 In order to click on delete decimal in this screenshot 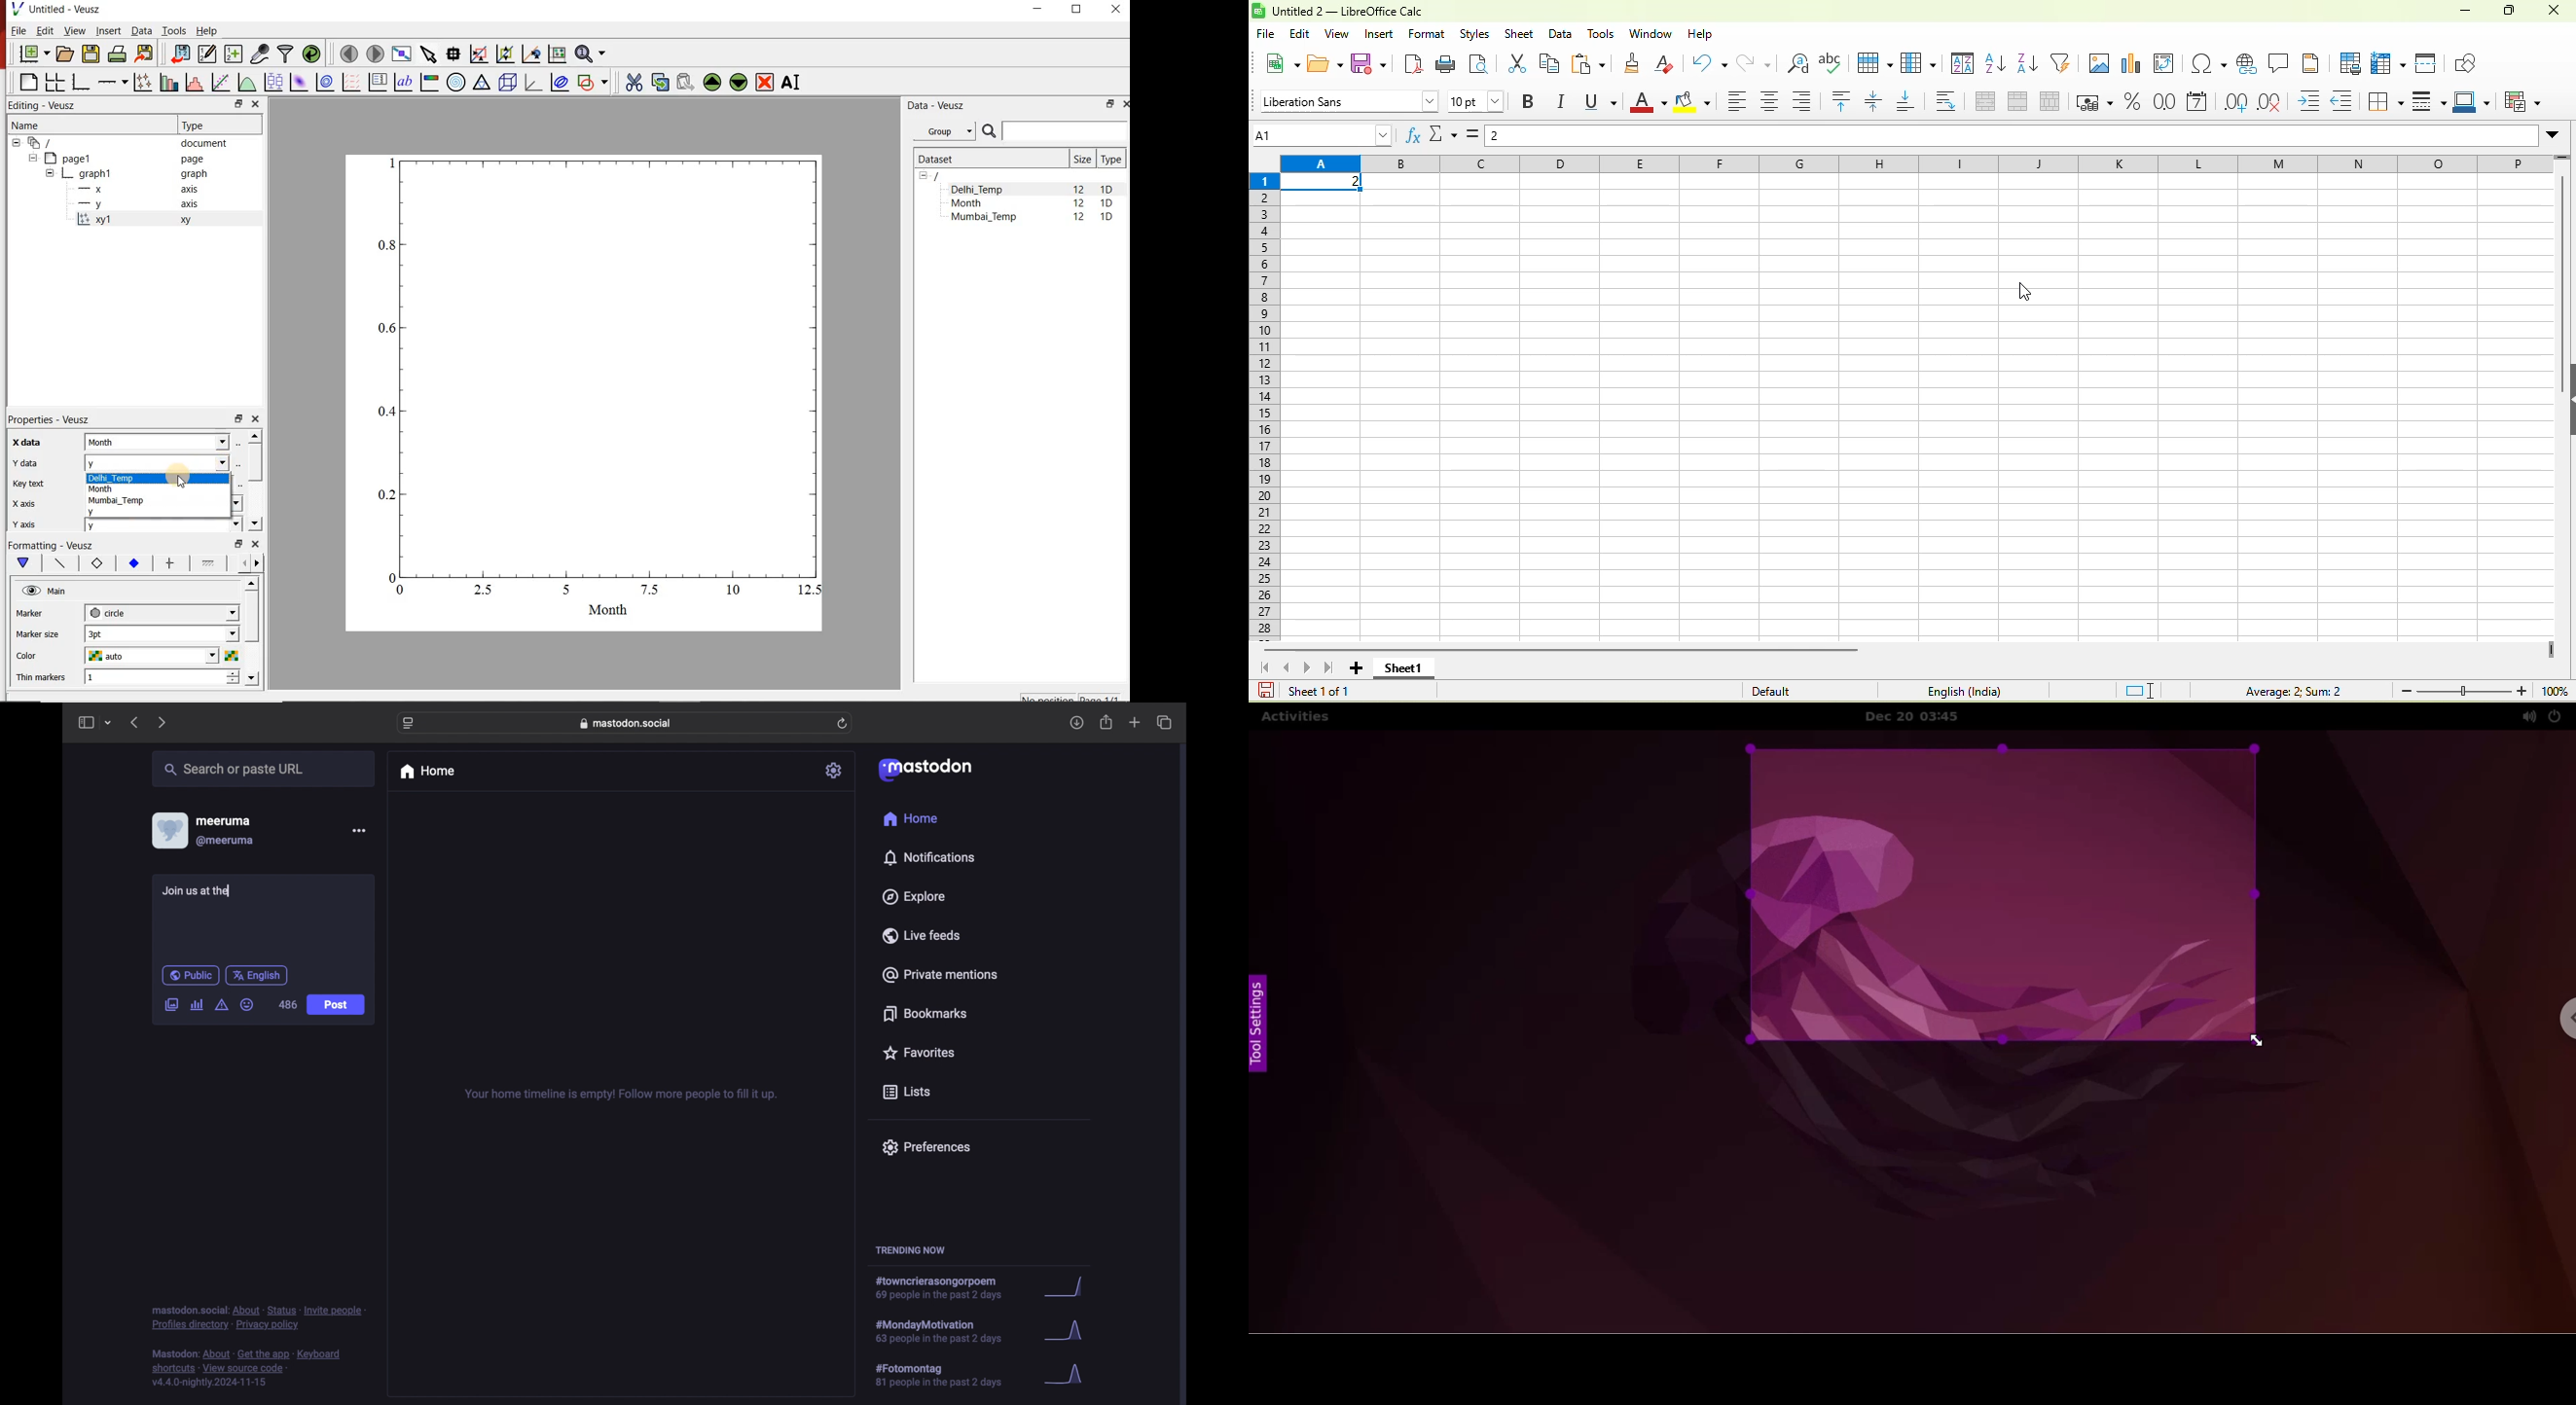, I will do `click(2278, 103)`.